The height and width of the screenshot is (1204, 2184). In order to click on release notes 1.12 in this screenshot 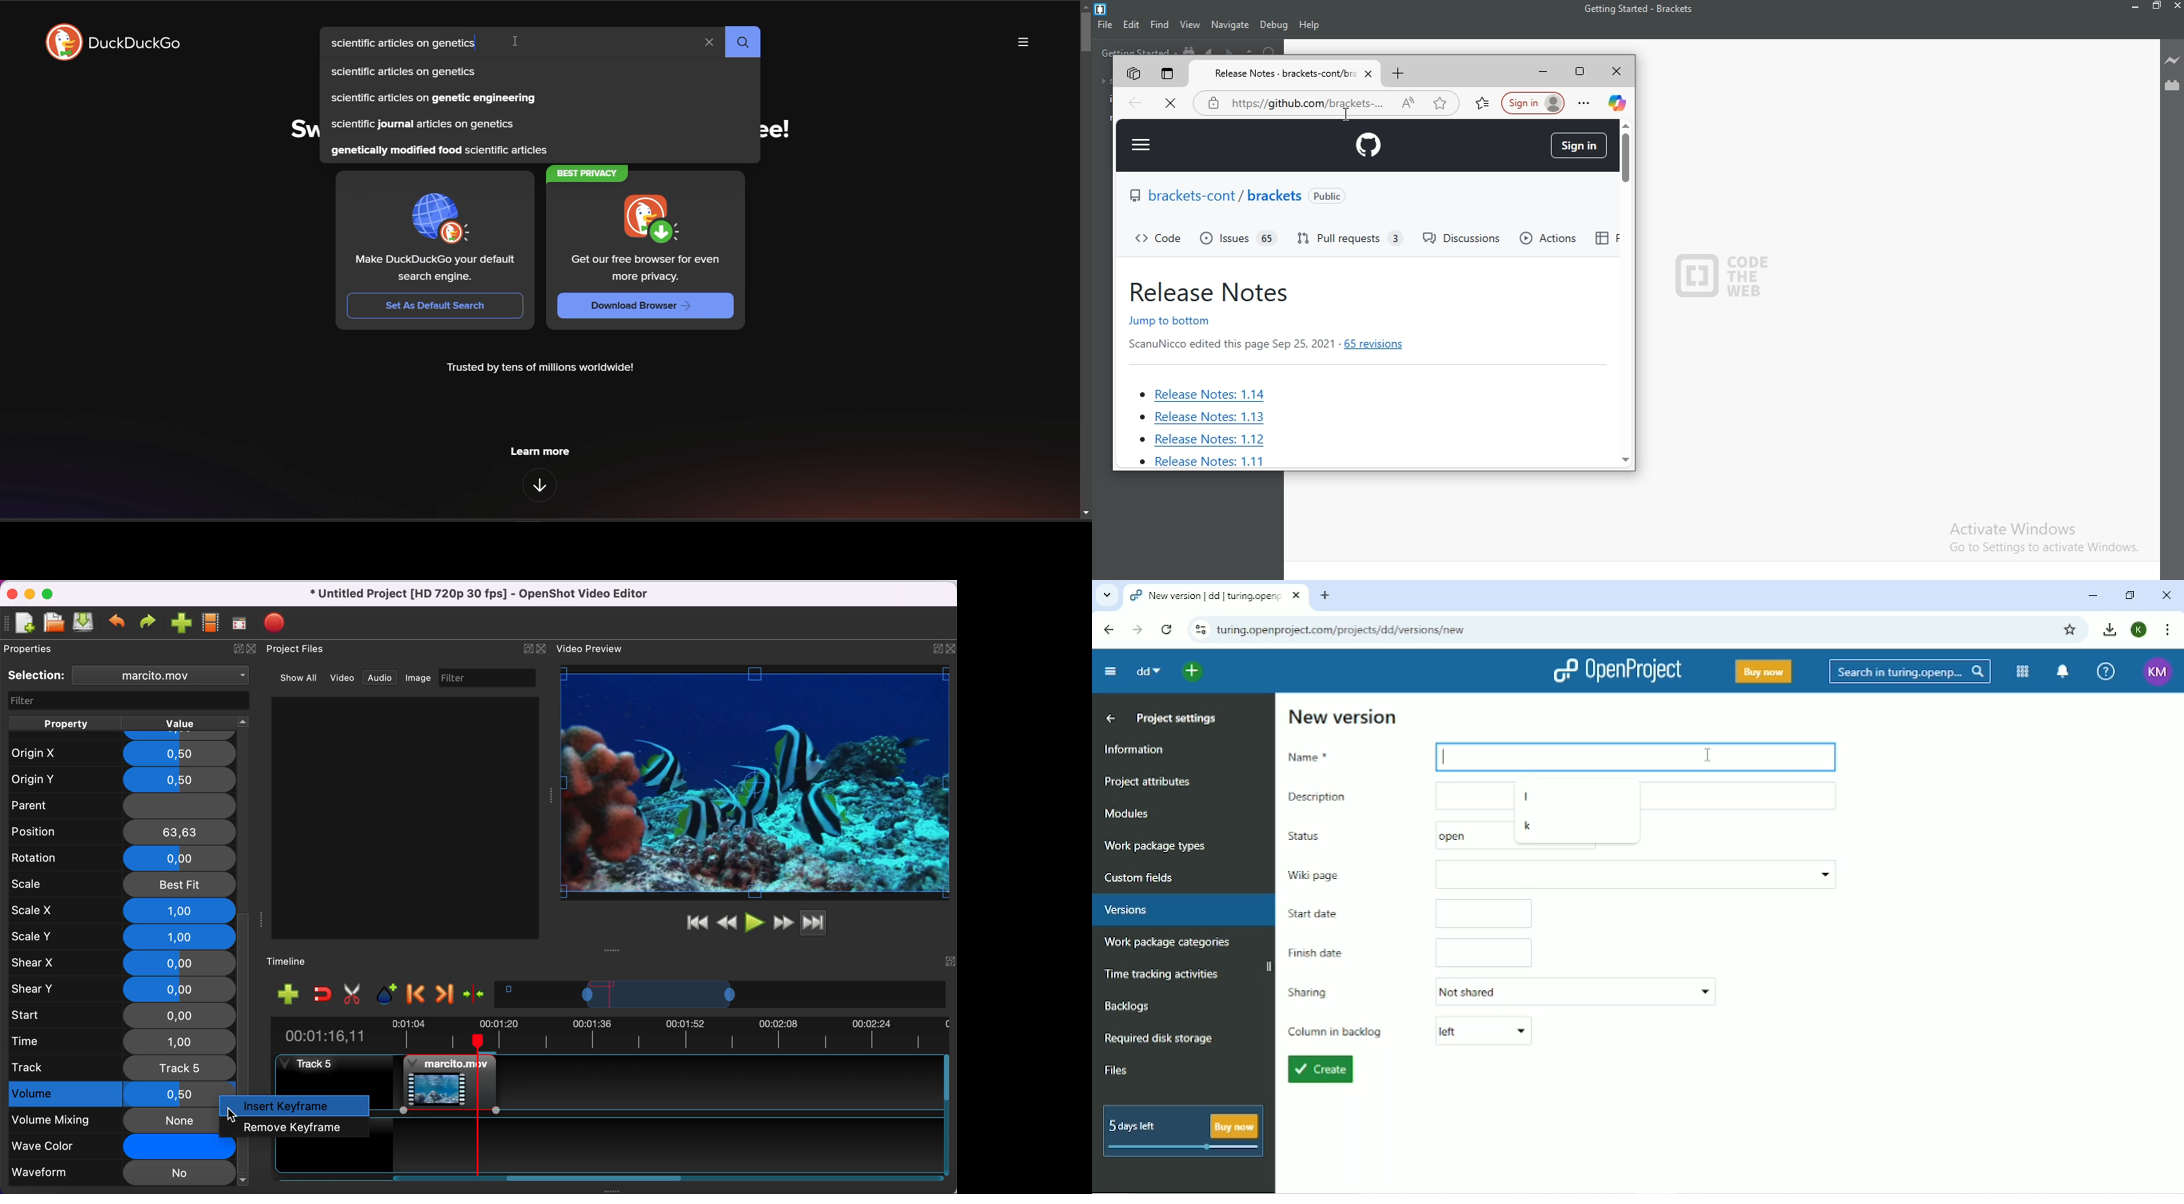, I will do `click(1203, 440)`.